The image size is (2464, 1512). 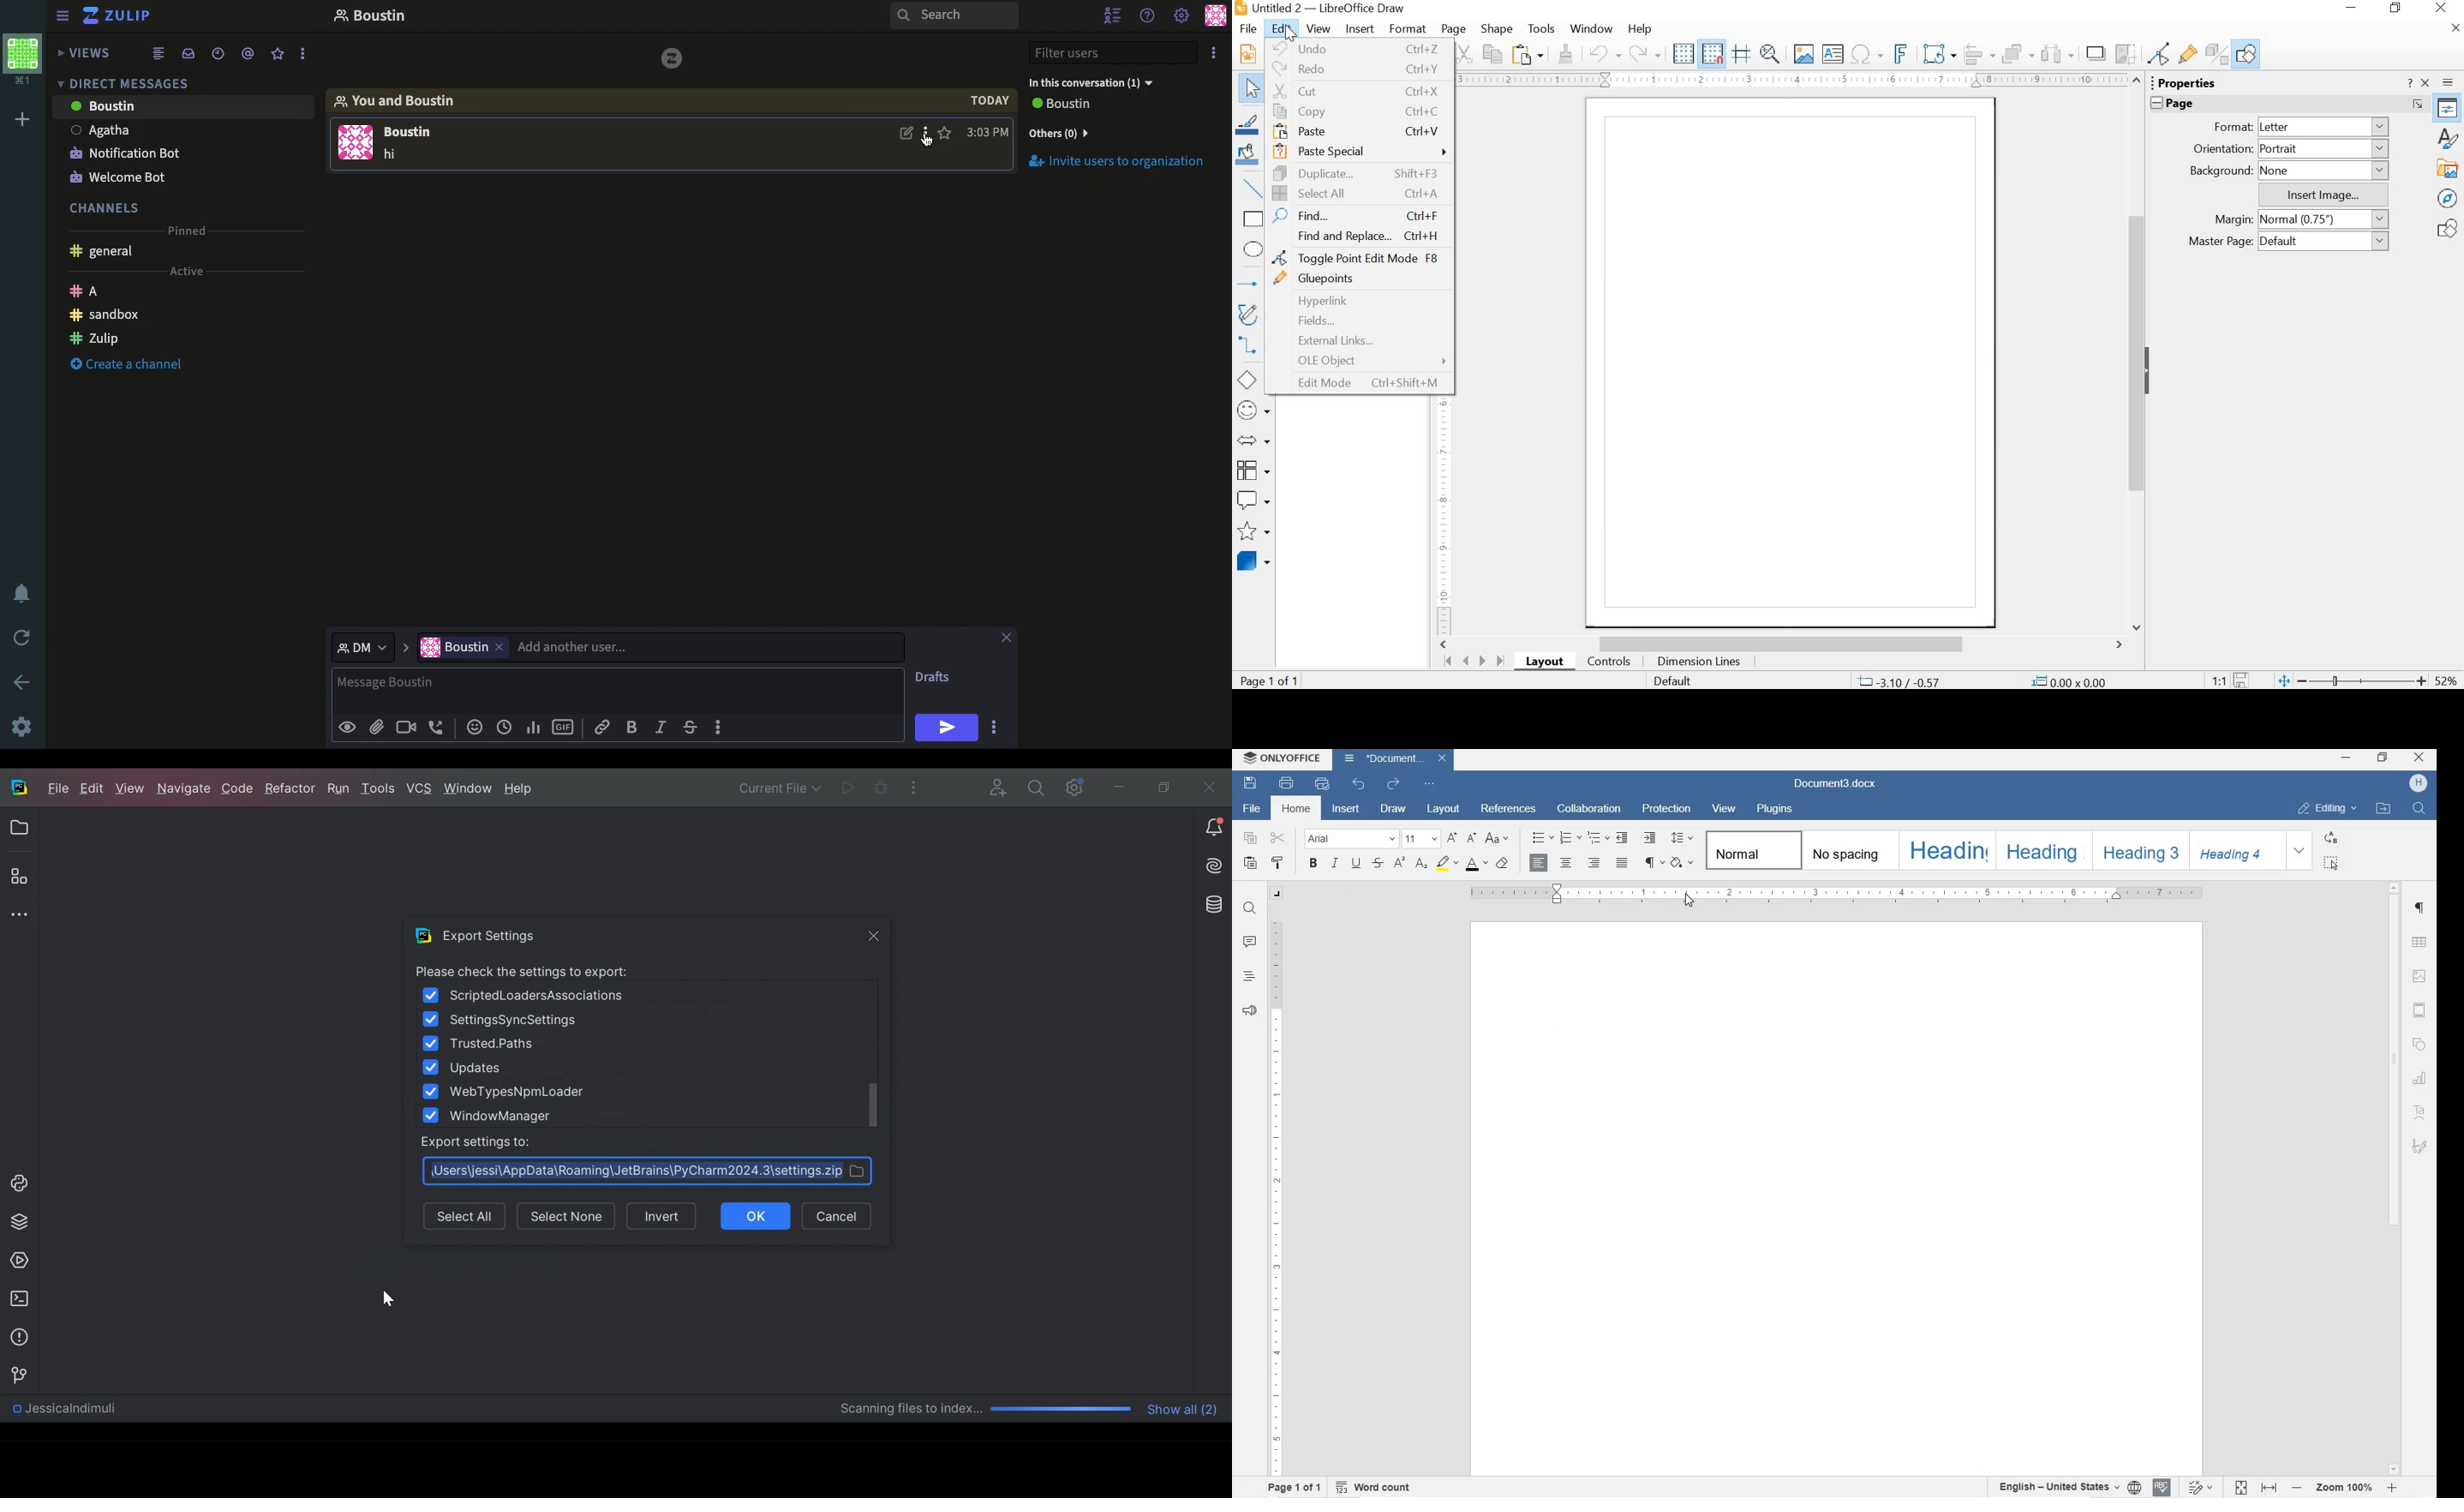 I want to click on Portrait, so click(x=2325, y=147).